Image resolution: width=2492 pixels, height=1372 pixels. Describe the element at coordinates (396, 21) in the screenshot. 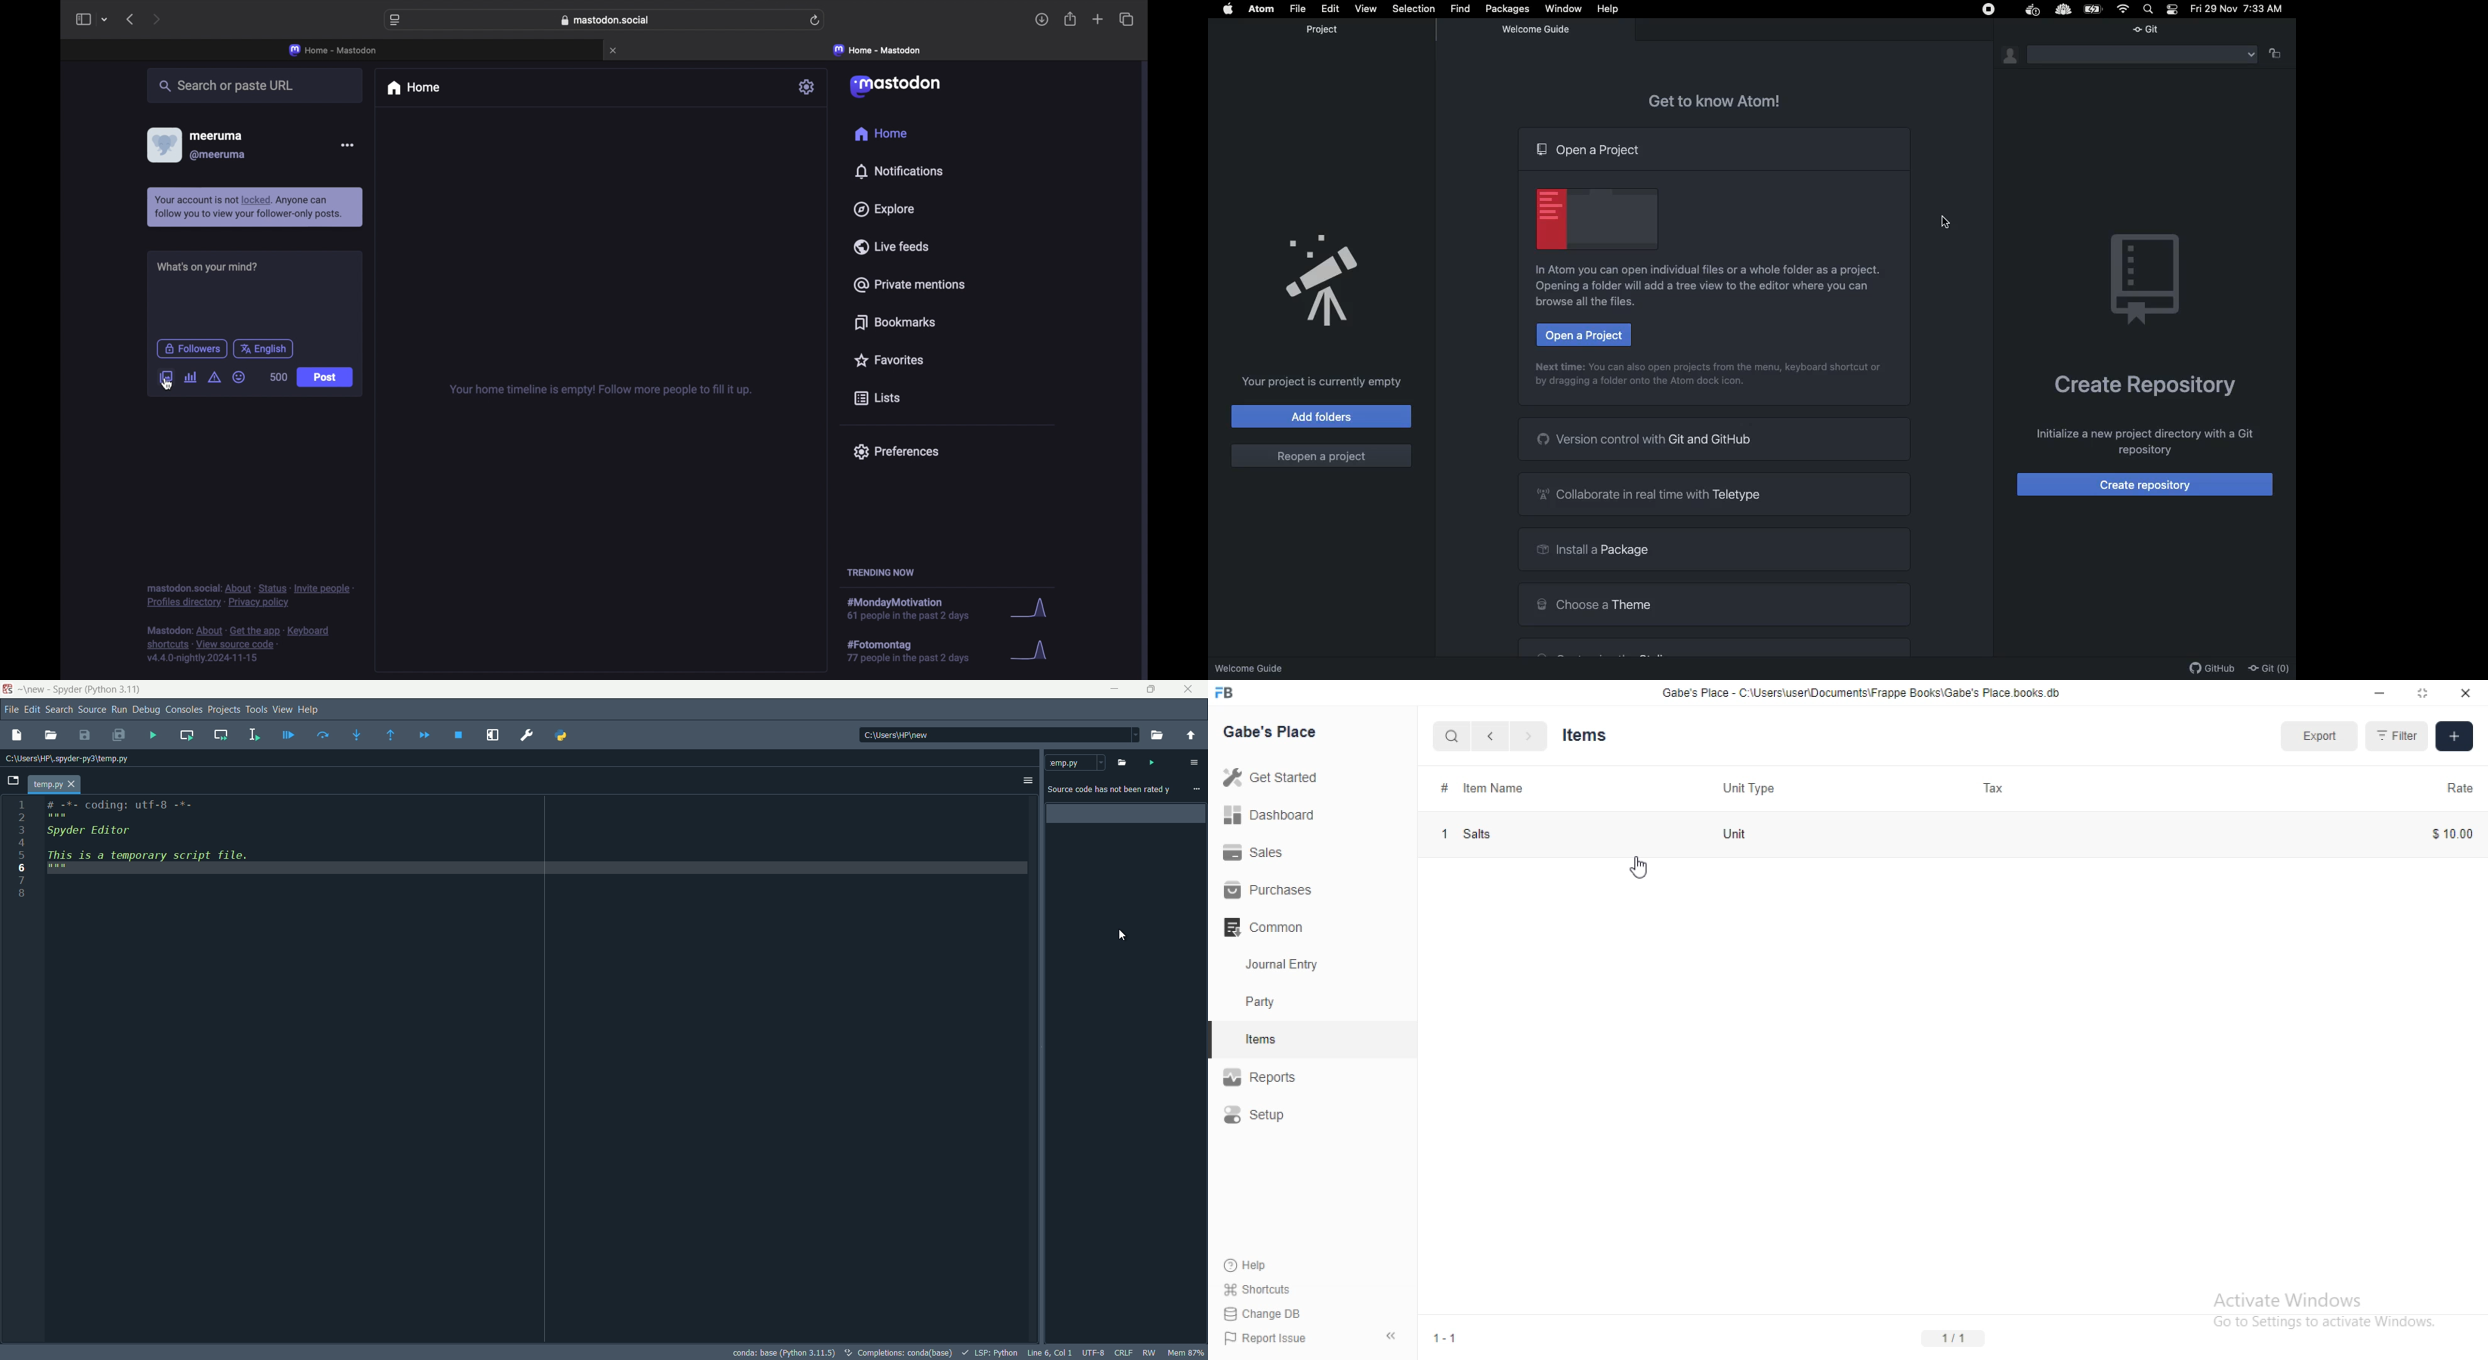

I see `website  settings` at that location.